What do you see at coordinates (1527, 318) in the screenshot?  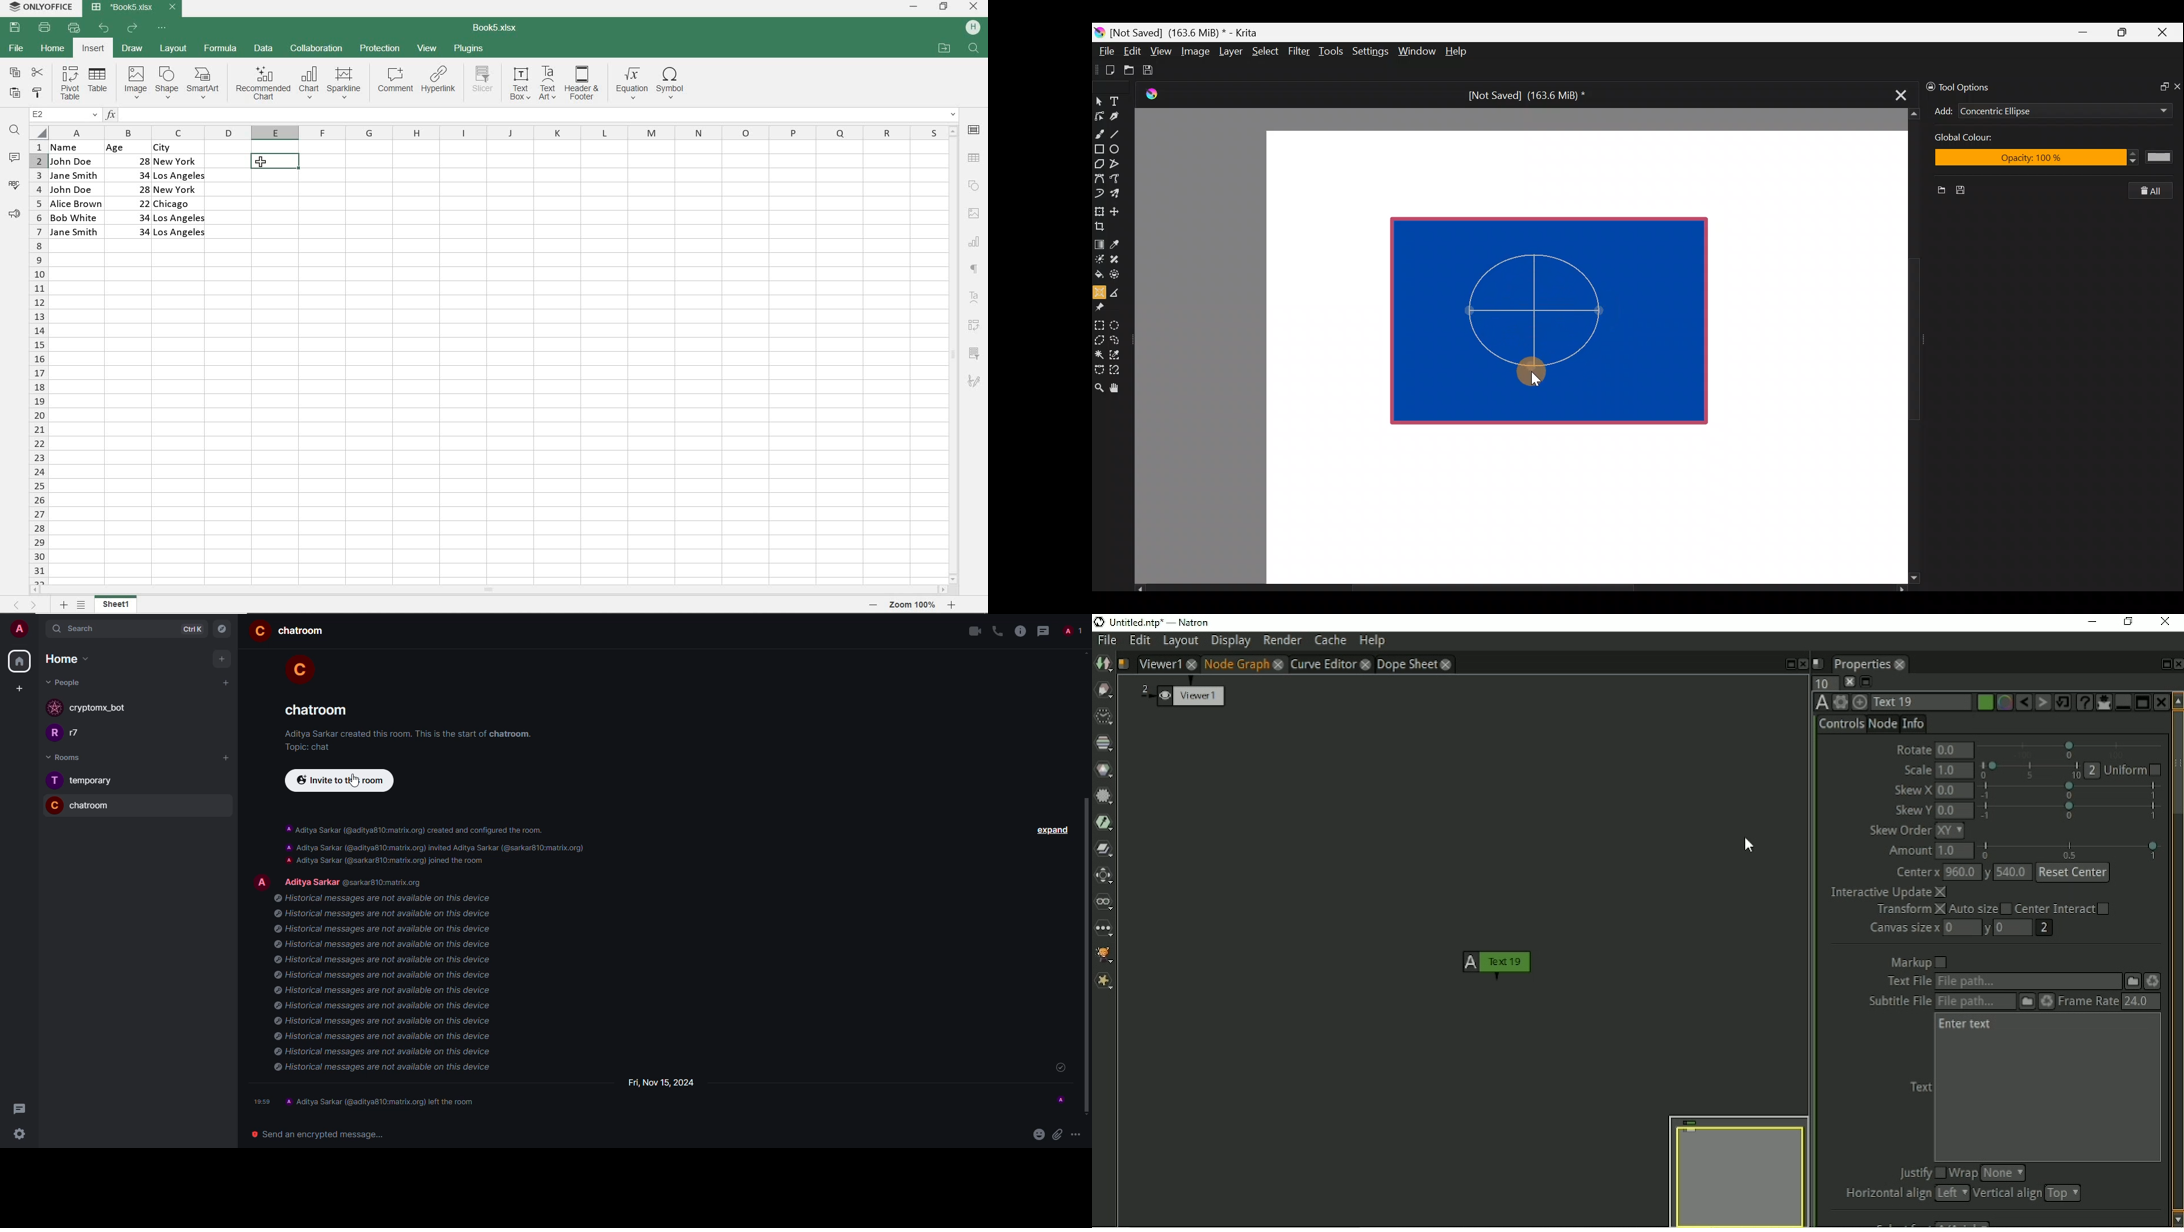 I see `Concentric circle drawn on canvas` at bounding box center [1527, 318].